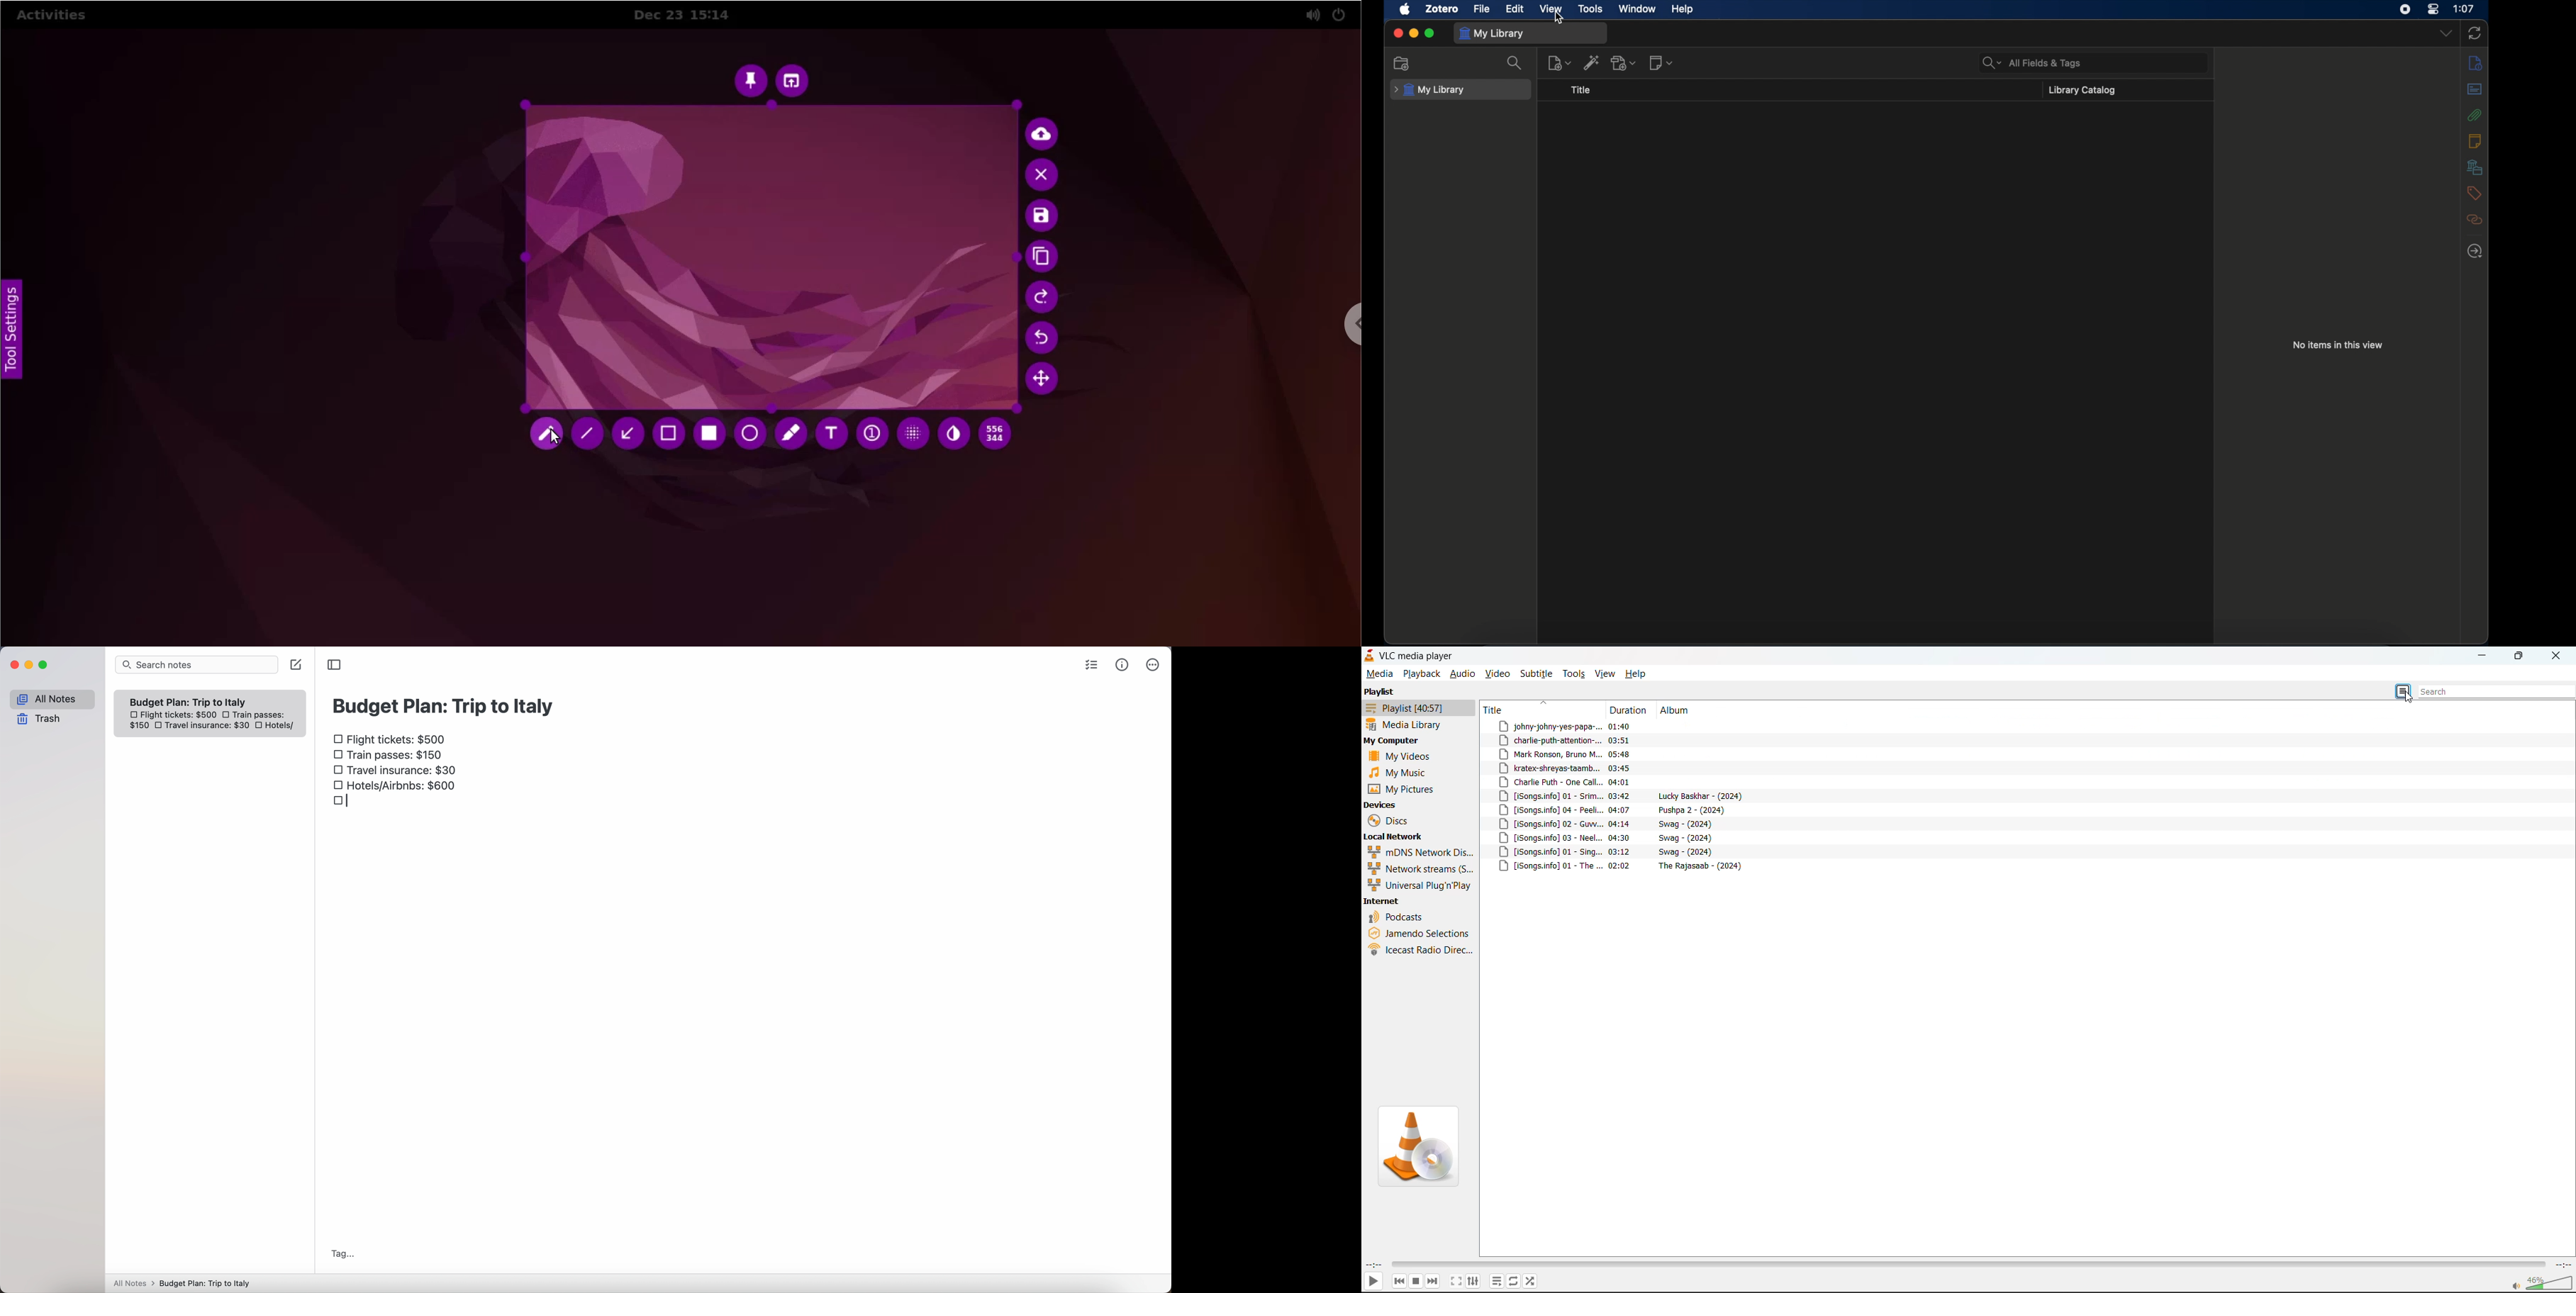 This screenshot has width=2576, height=1316. Describe the element at coordinates (1482, 9) in the screenshot. I see `file` at that location.